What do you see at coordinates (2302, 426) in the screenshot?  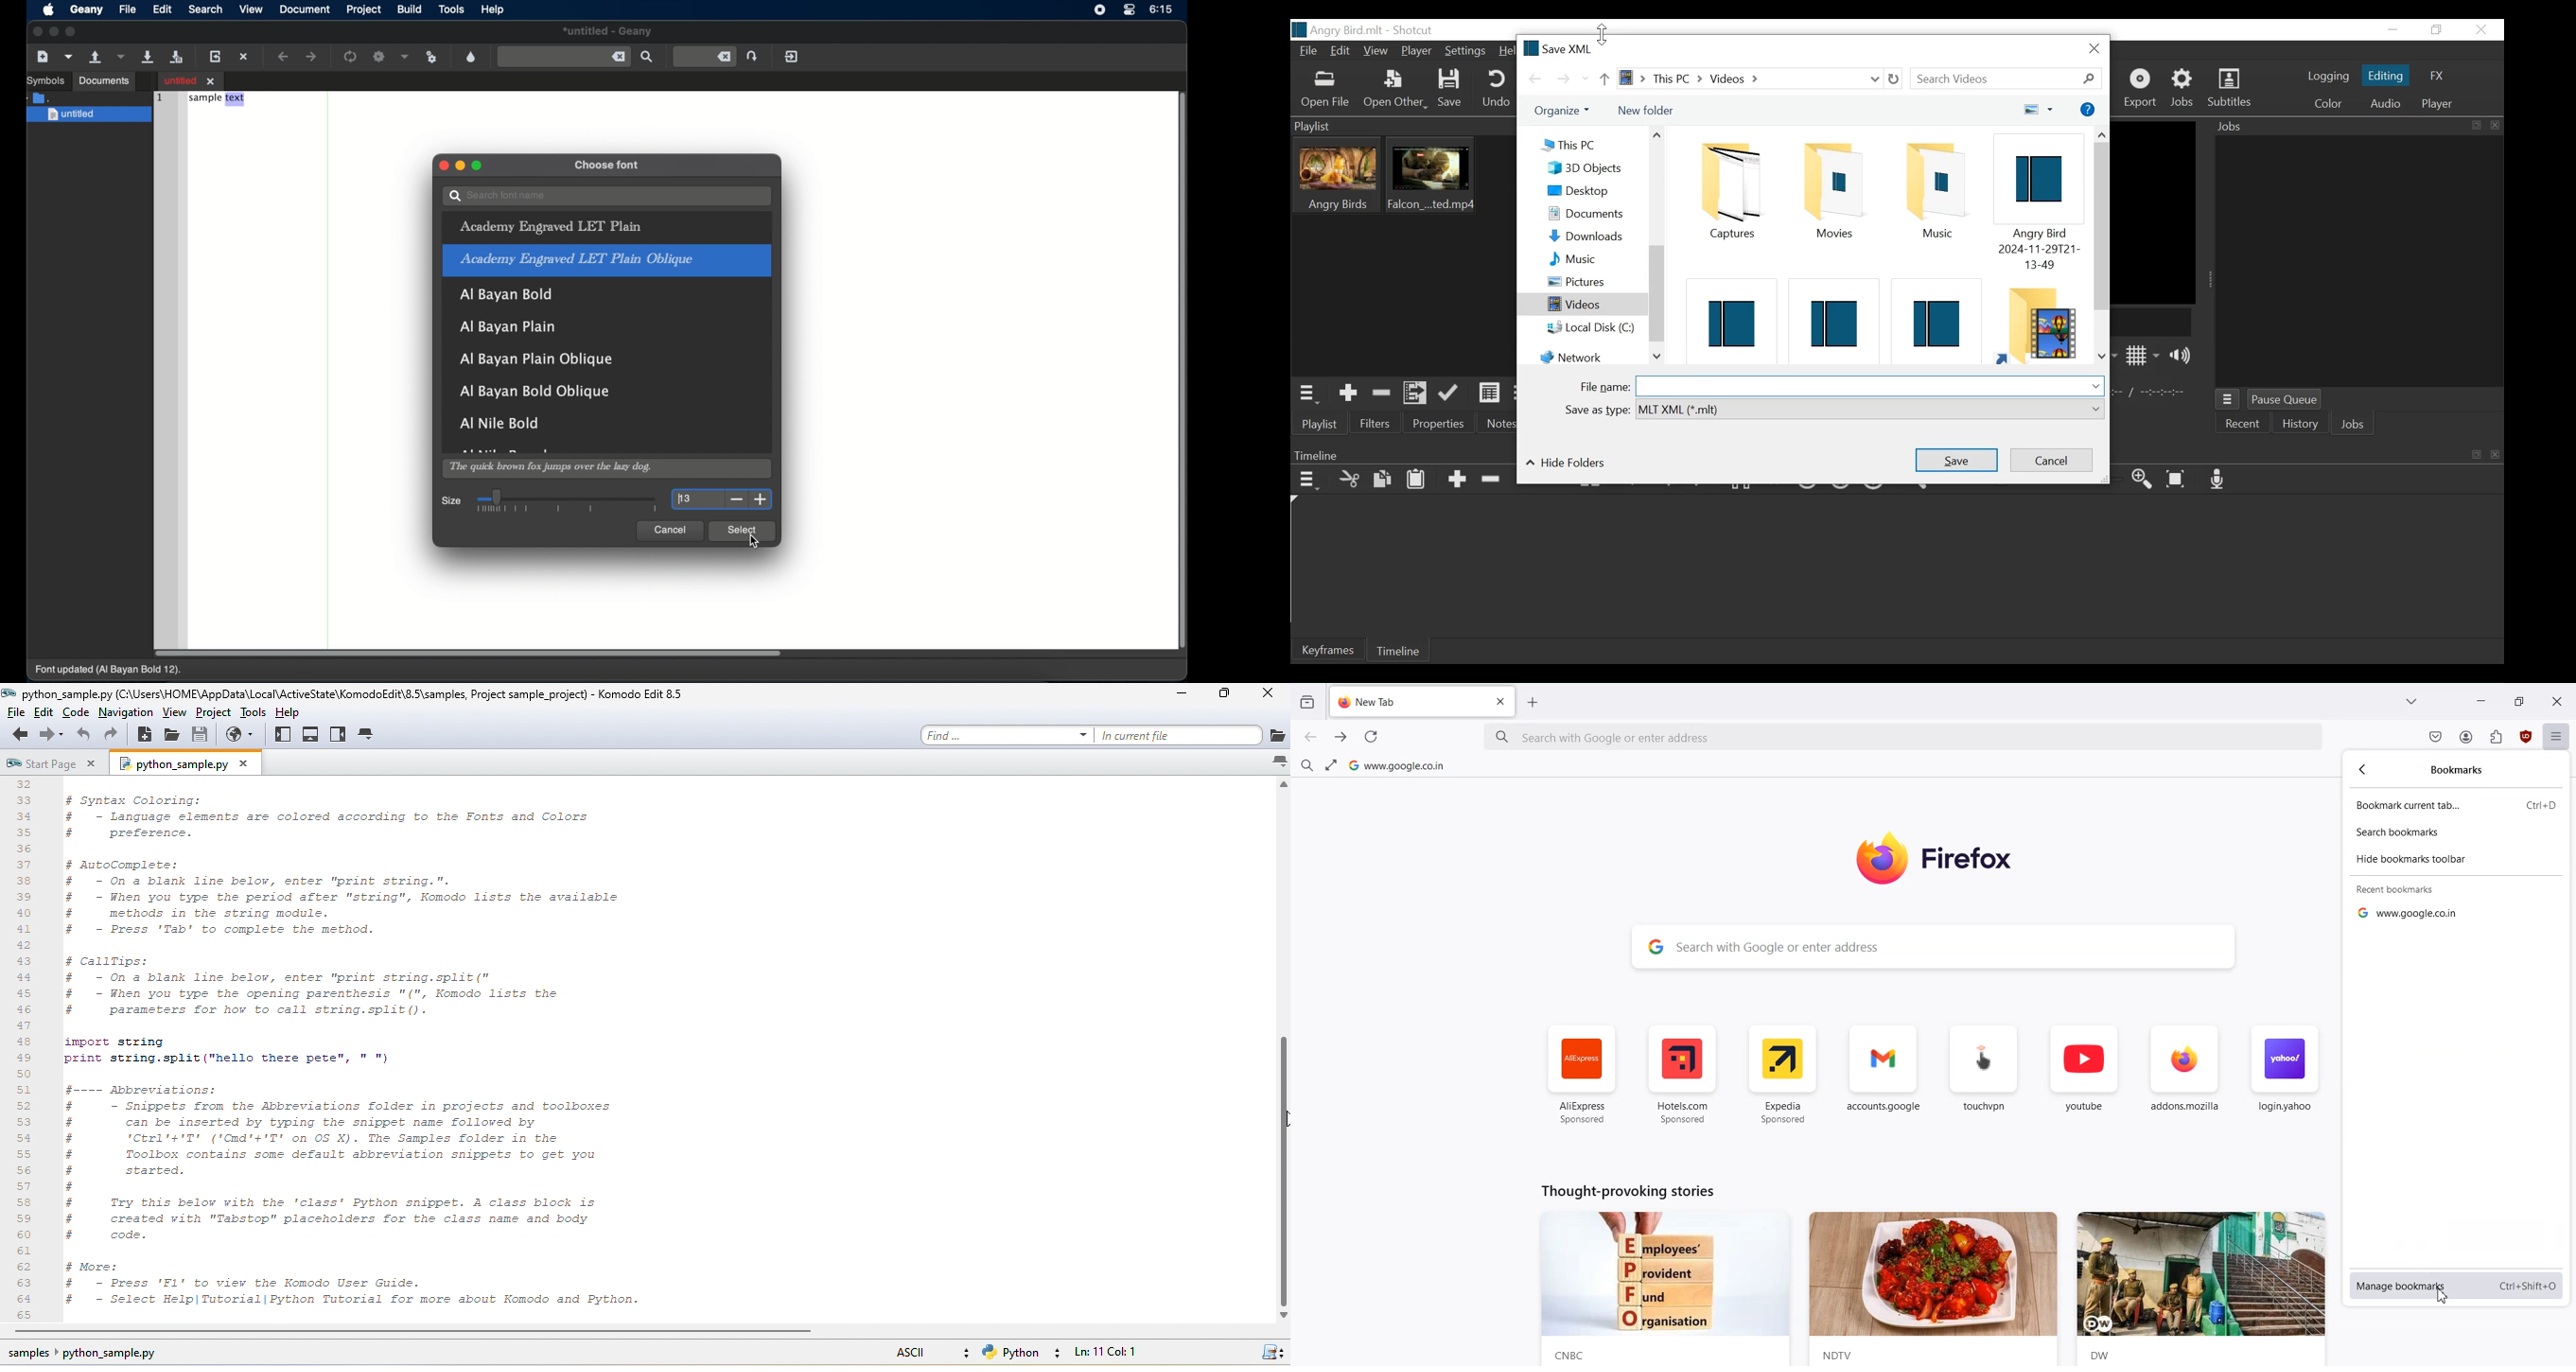 I see `History` at bounding box center [2302, 426].